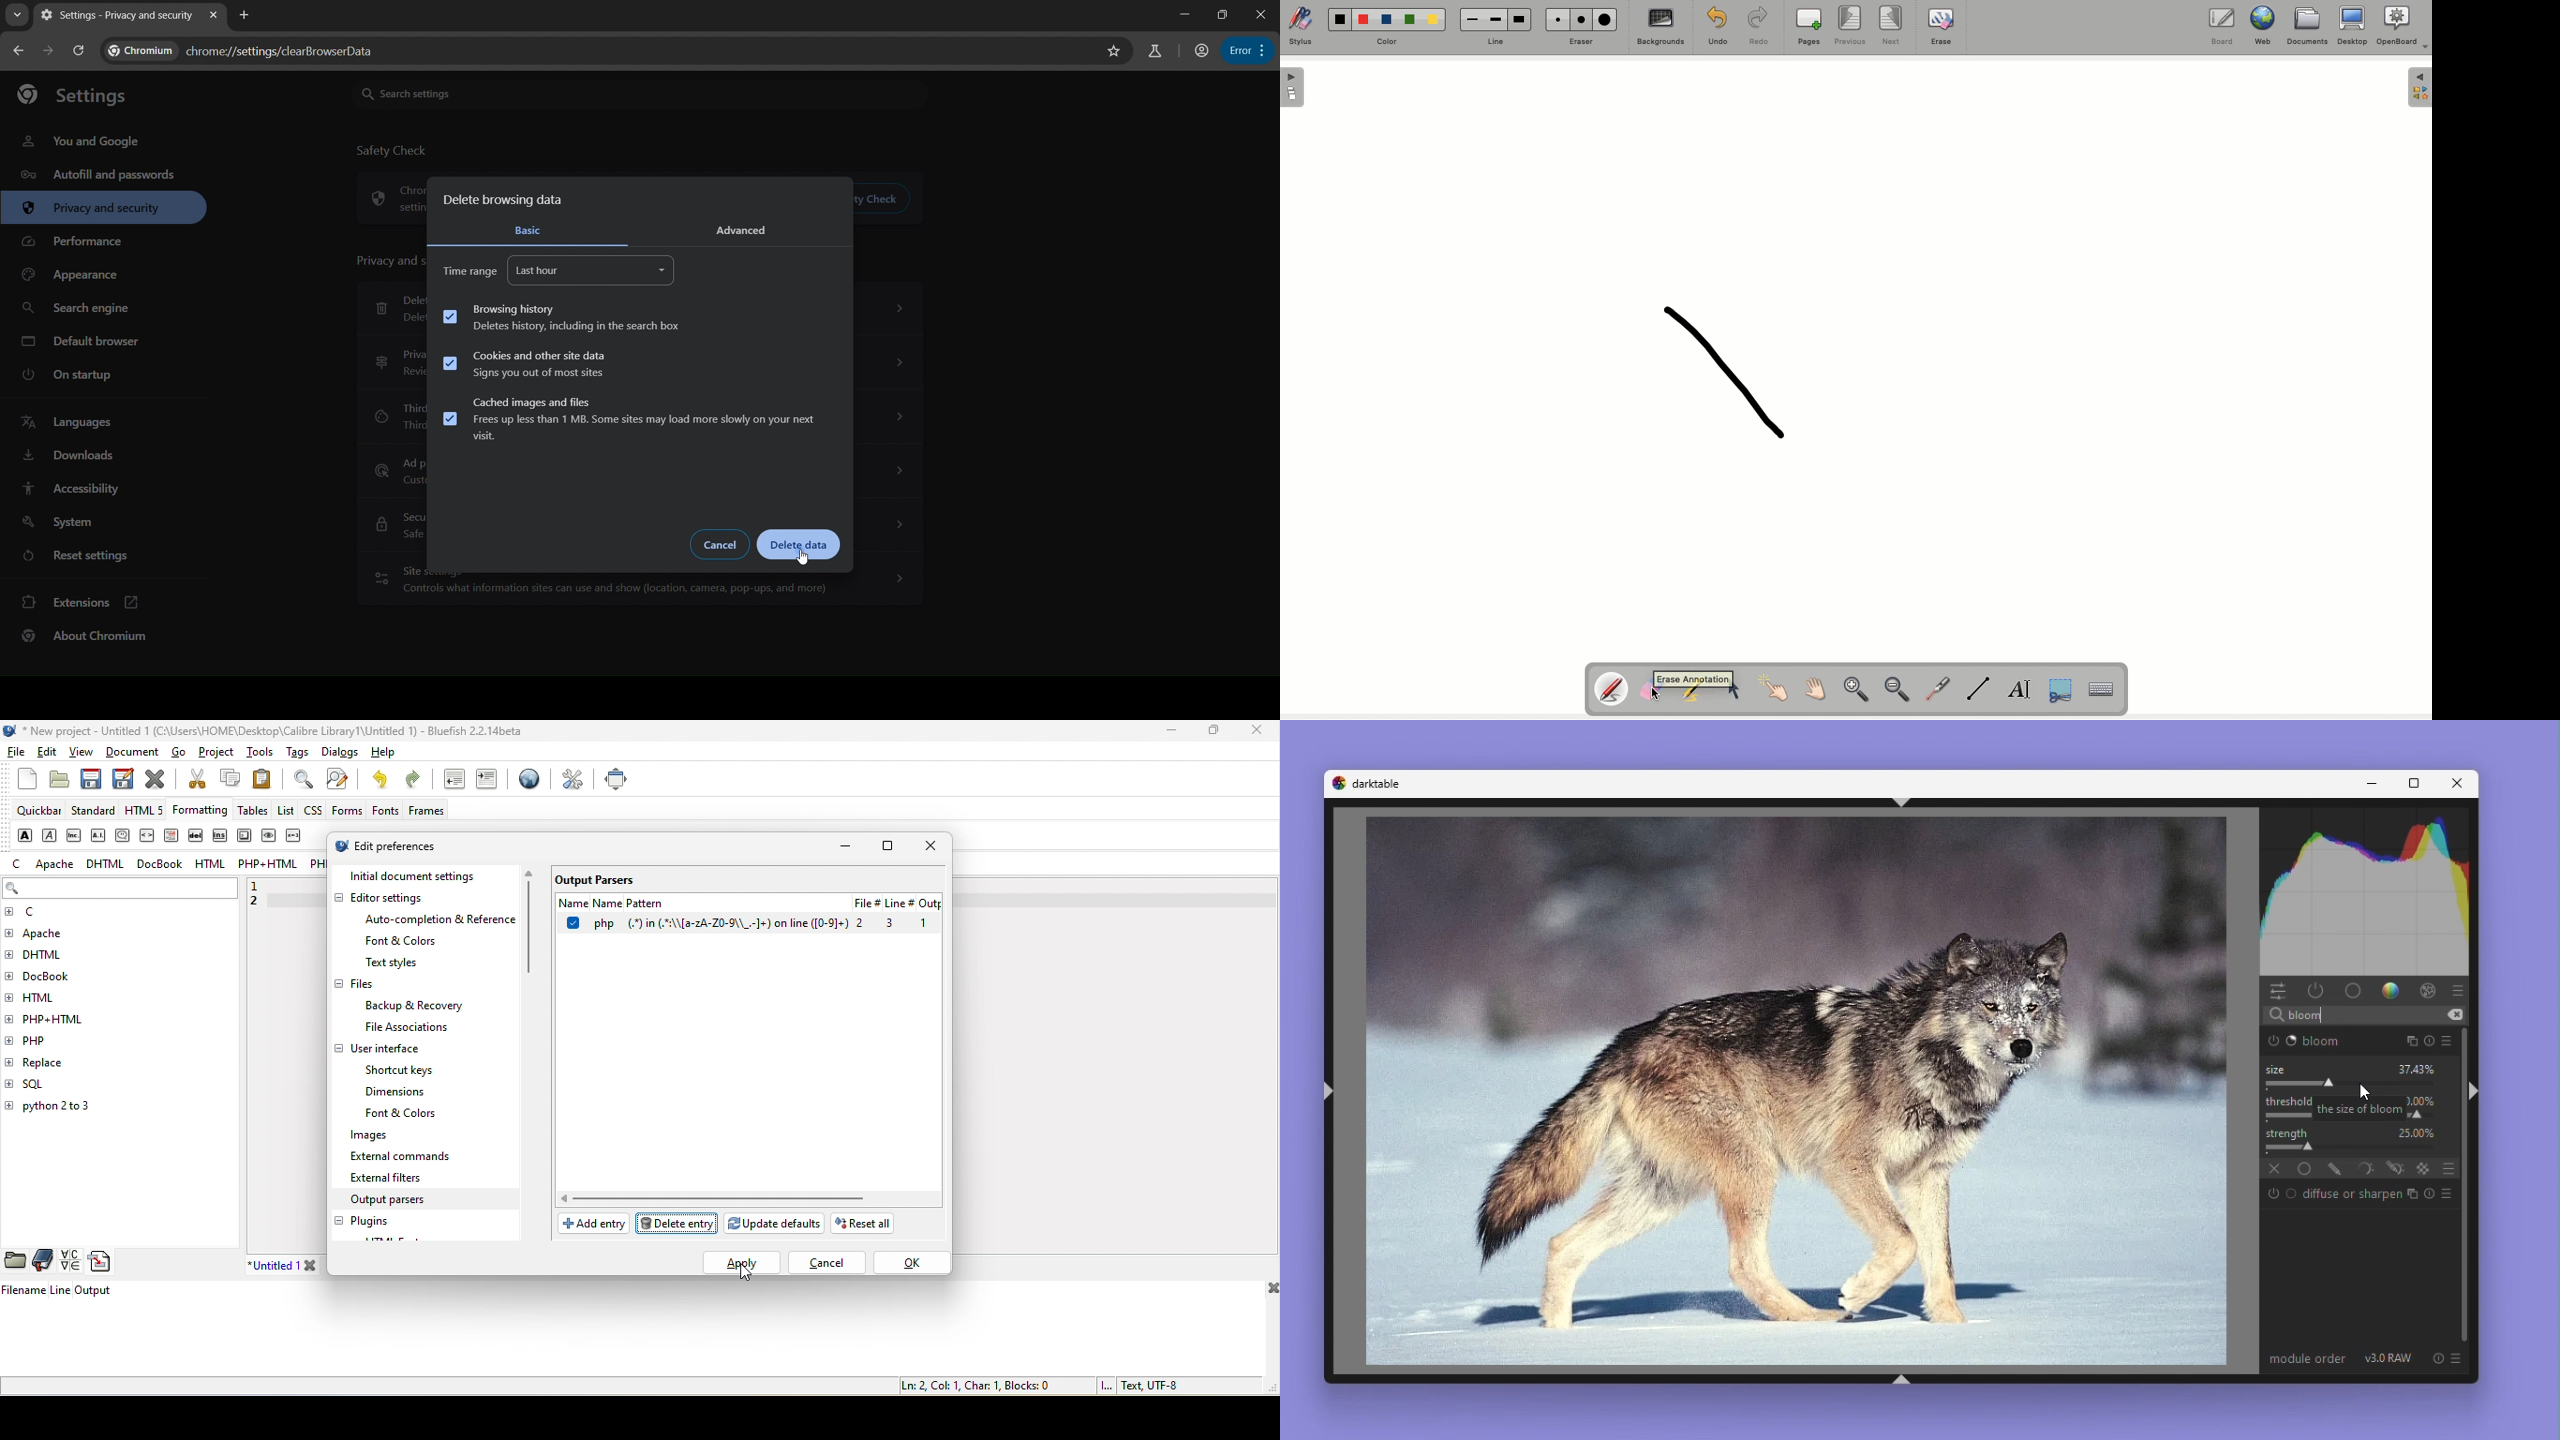  Describe the element at coordinates (389, 1178) in the screenshot. I see `external filters` at that location.